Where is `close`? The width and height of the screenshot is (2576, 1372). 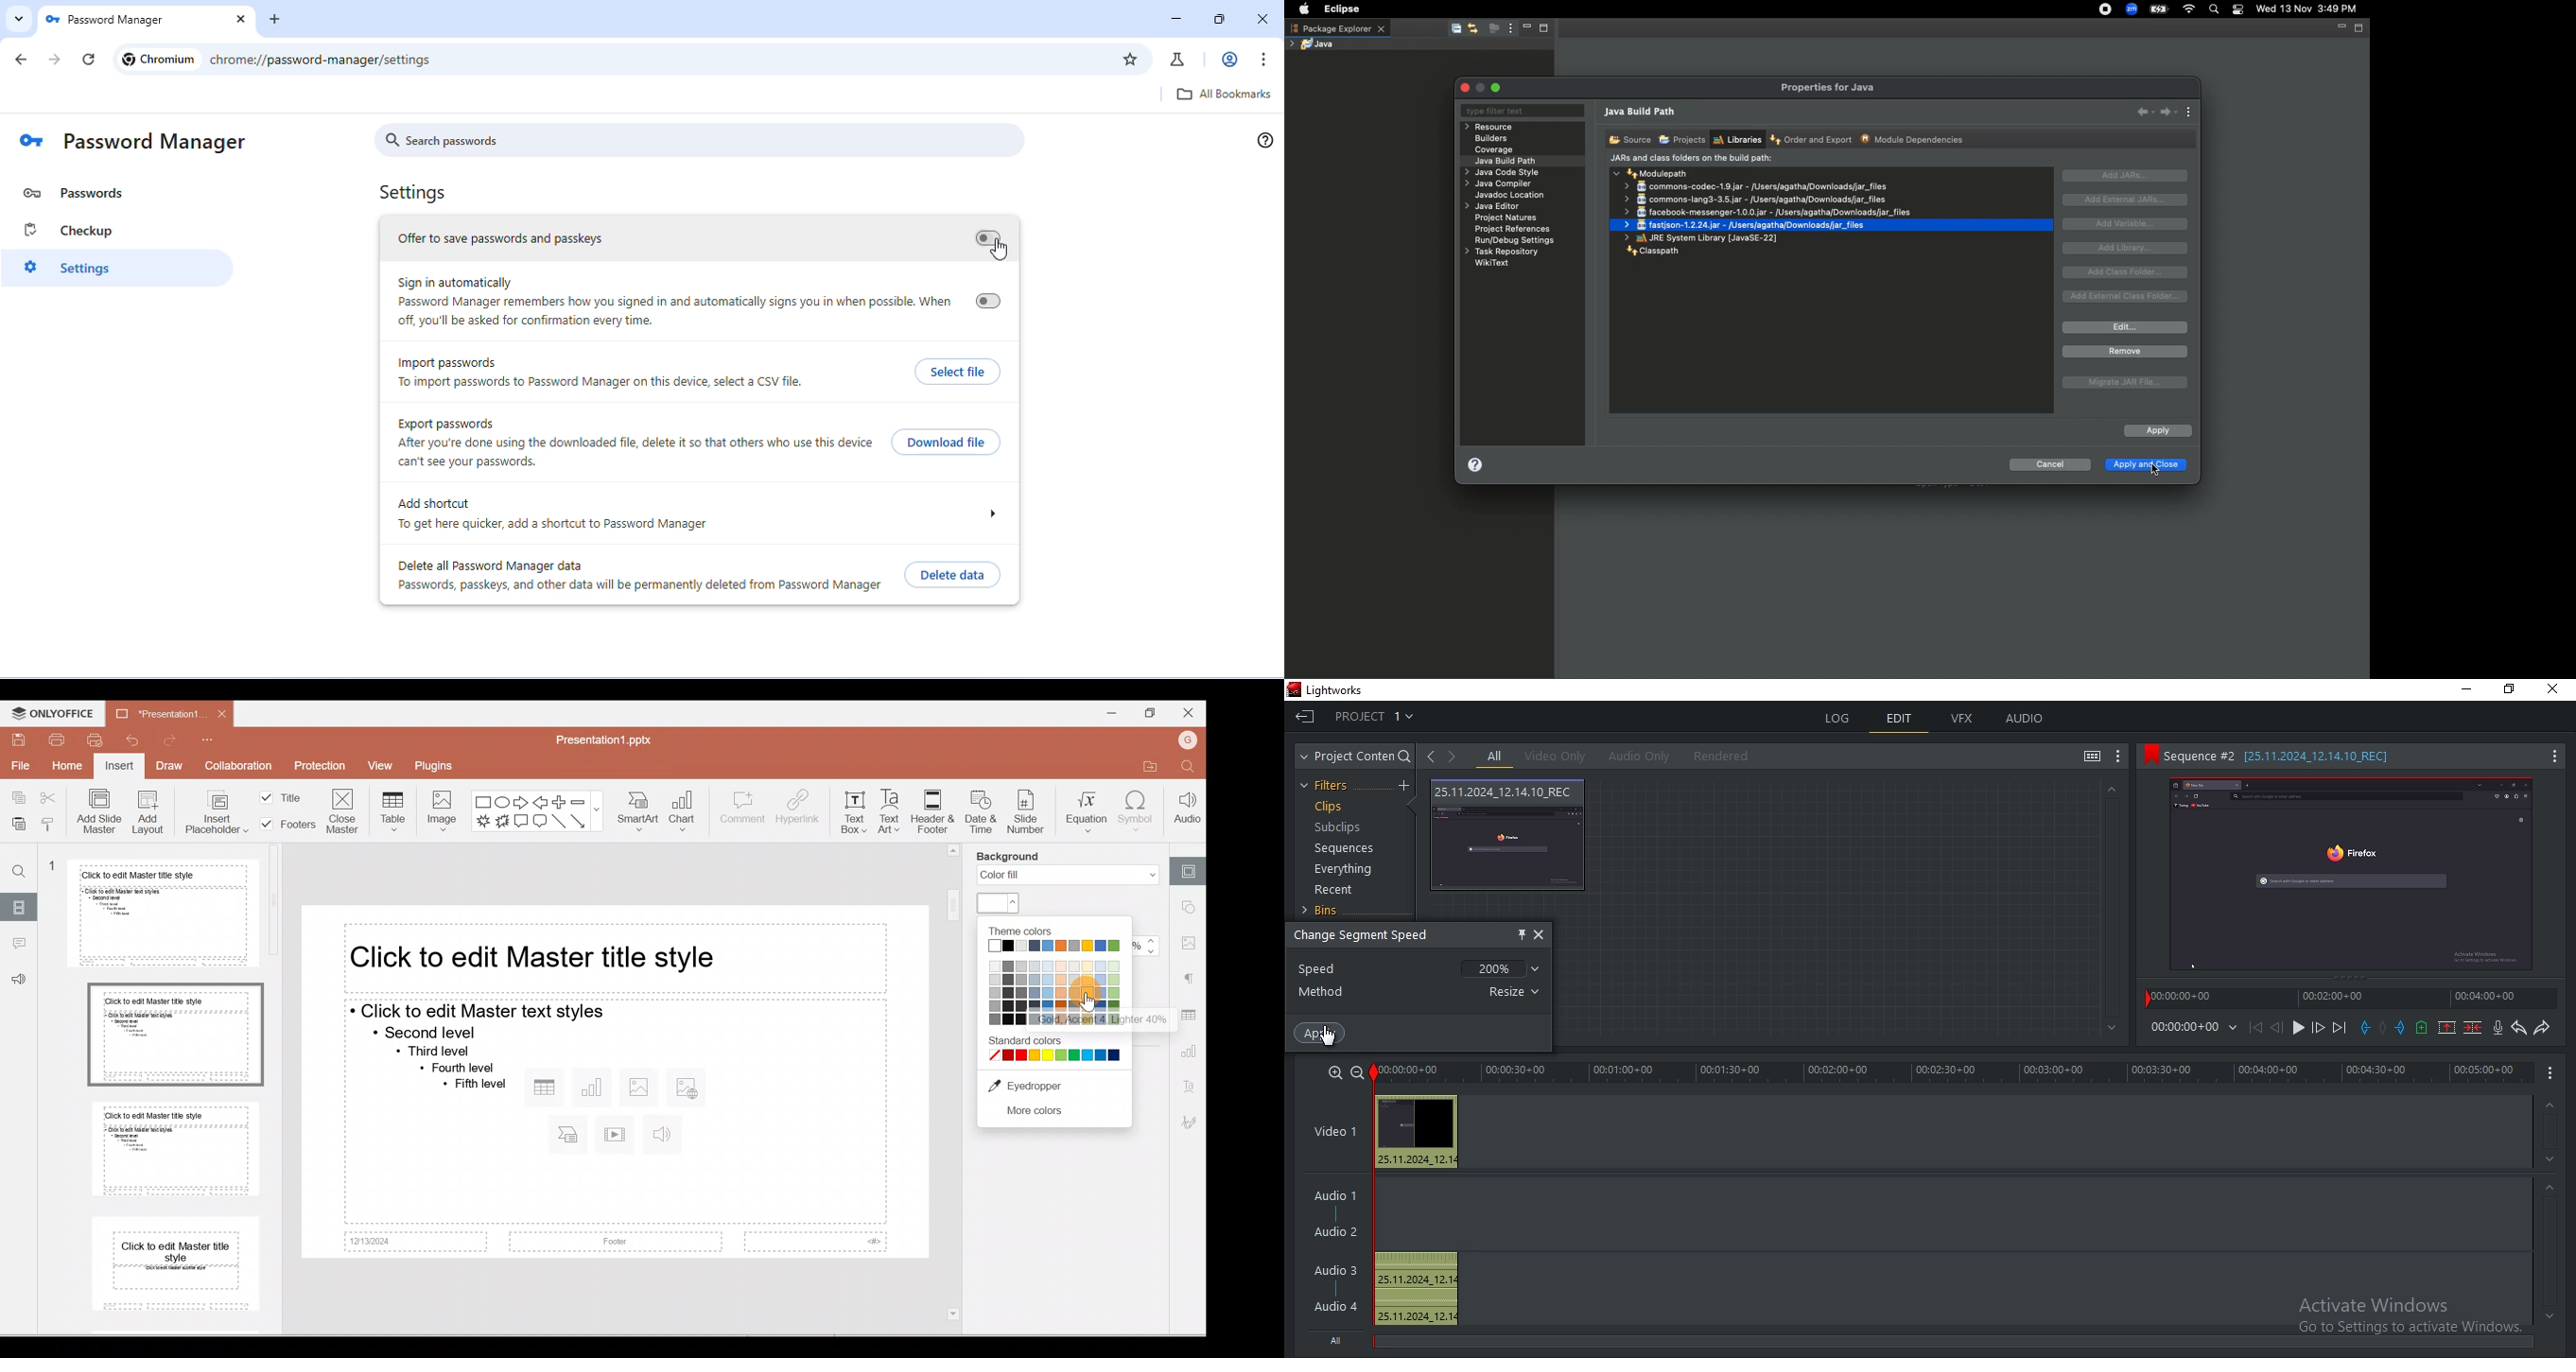 close is located at coordinates (1266, 20).